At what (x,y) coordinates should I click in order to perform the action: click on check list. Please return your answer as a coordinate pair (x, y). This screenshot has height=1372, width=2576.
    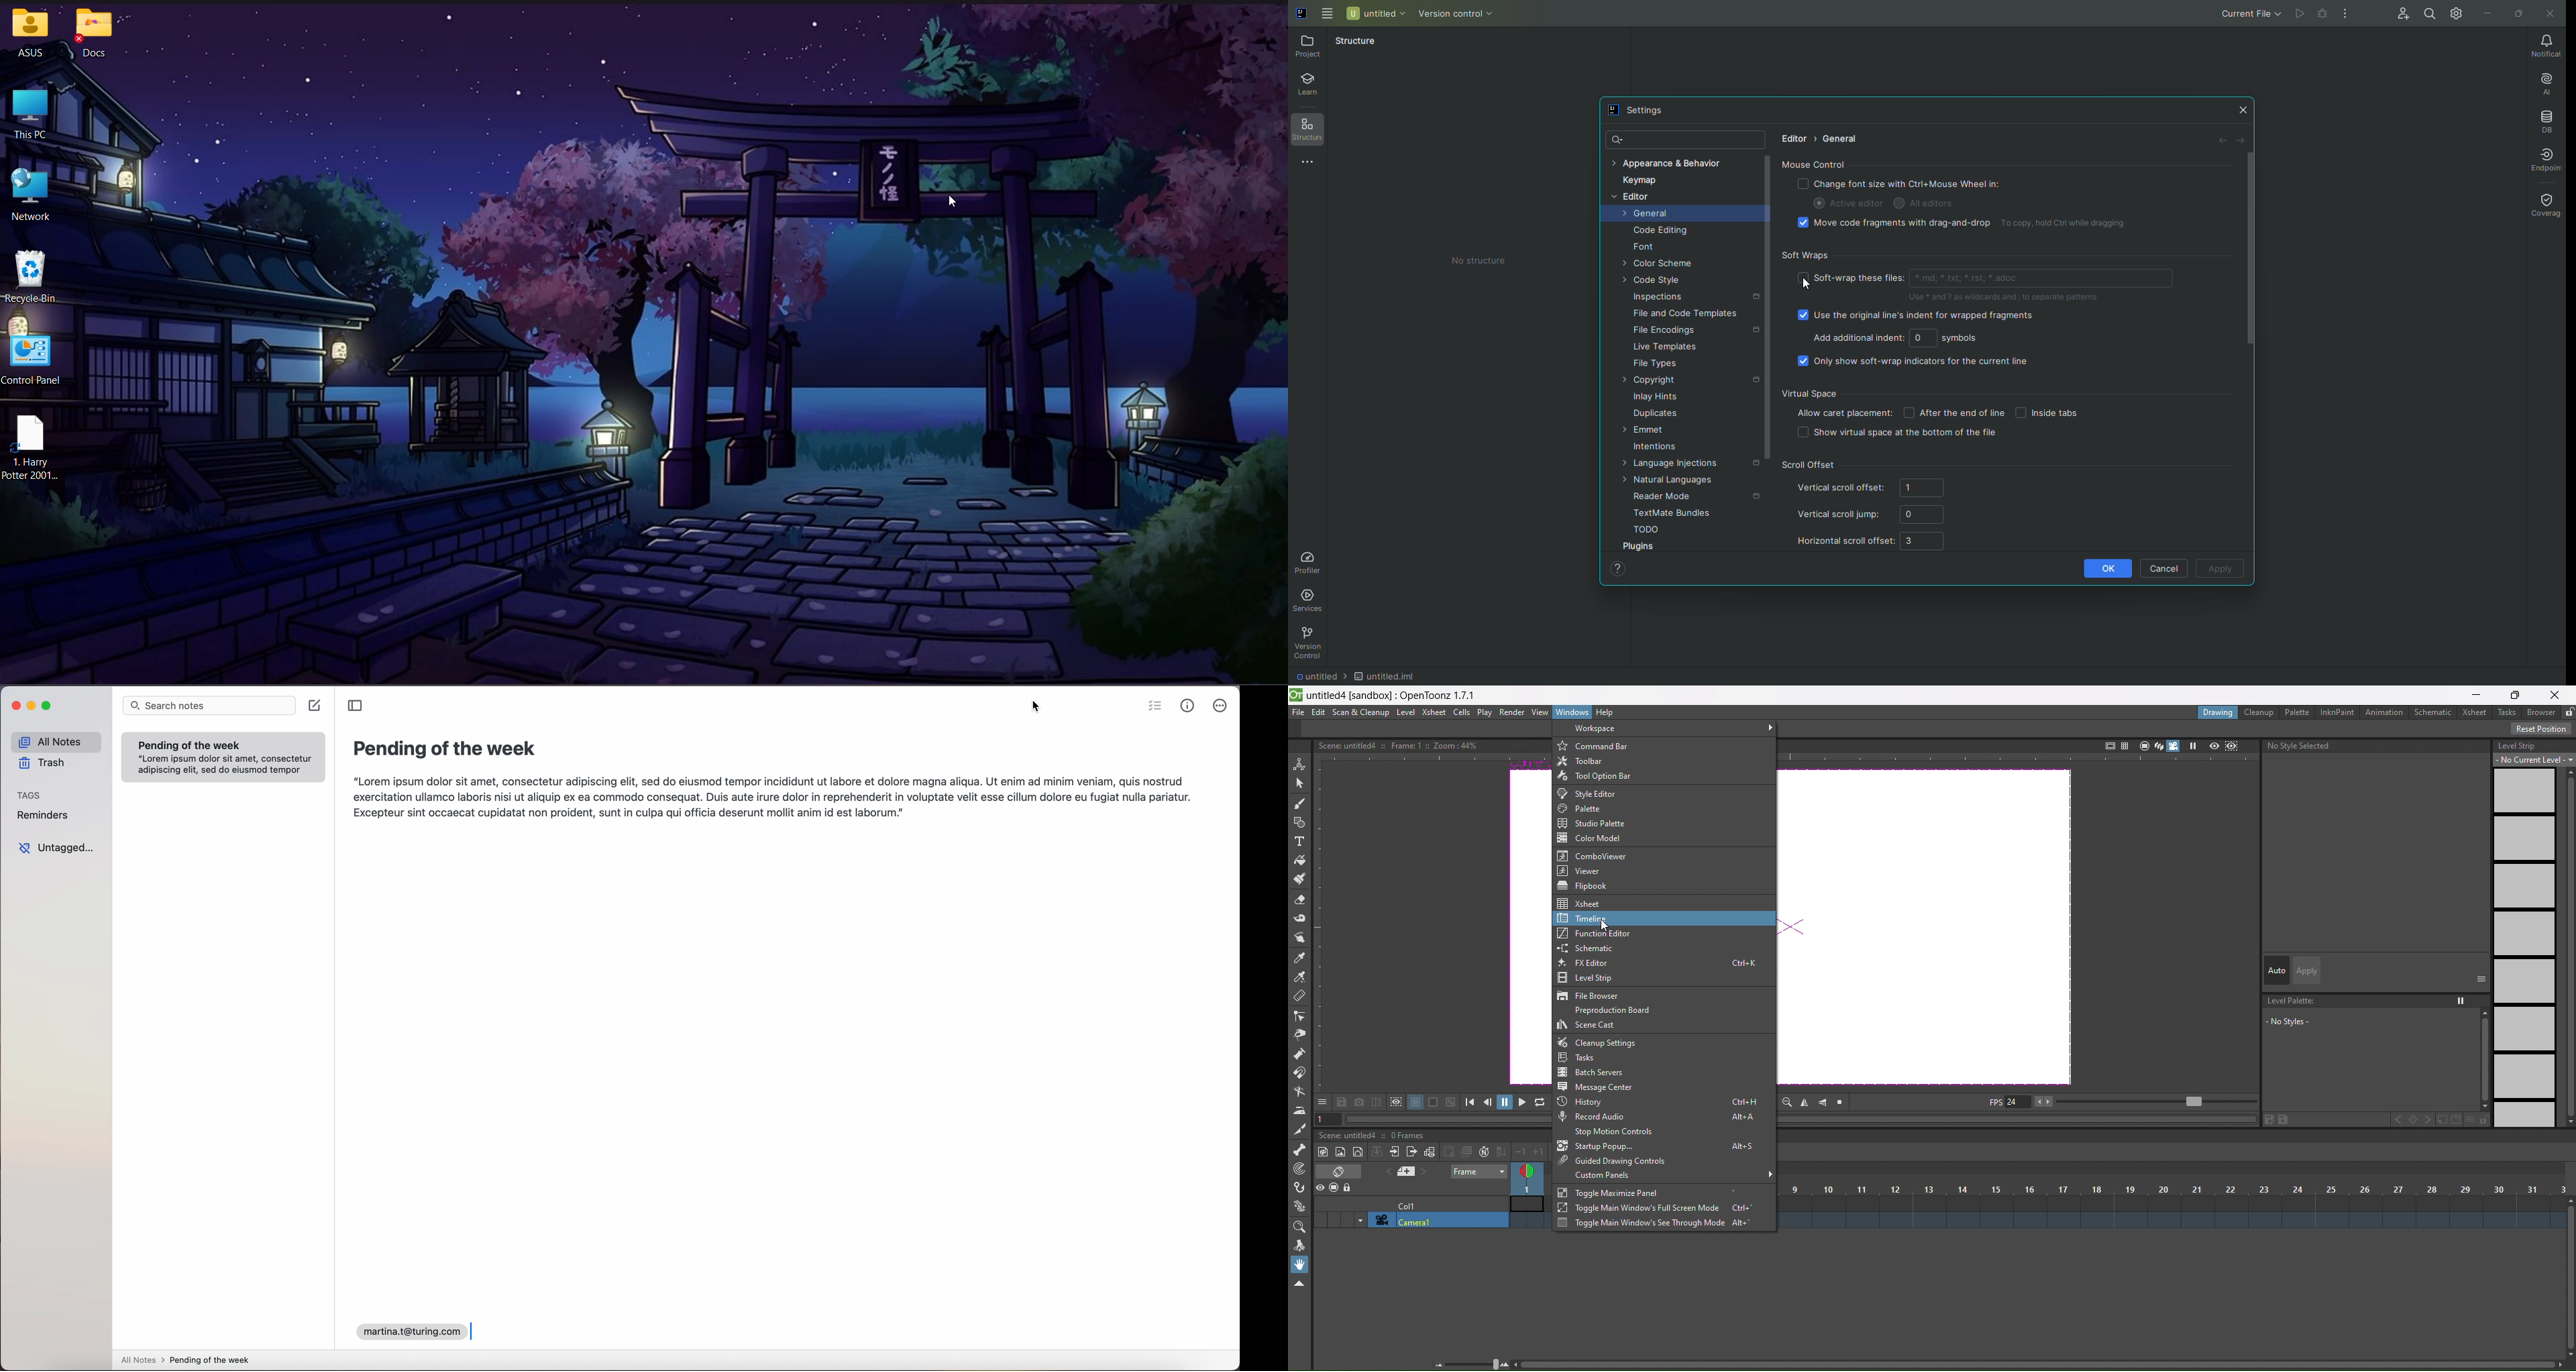
    Looking at the image, I should click on (1153, 706).